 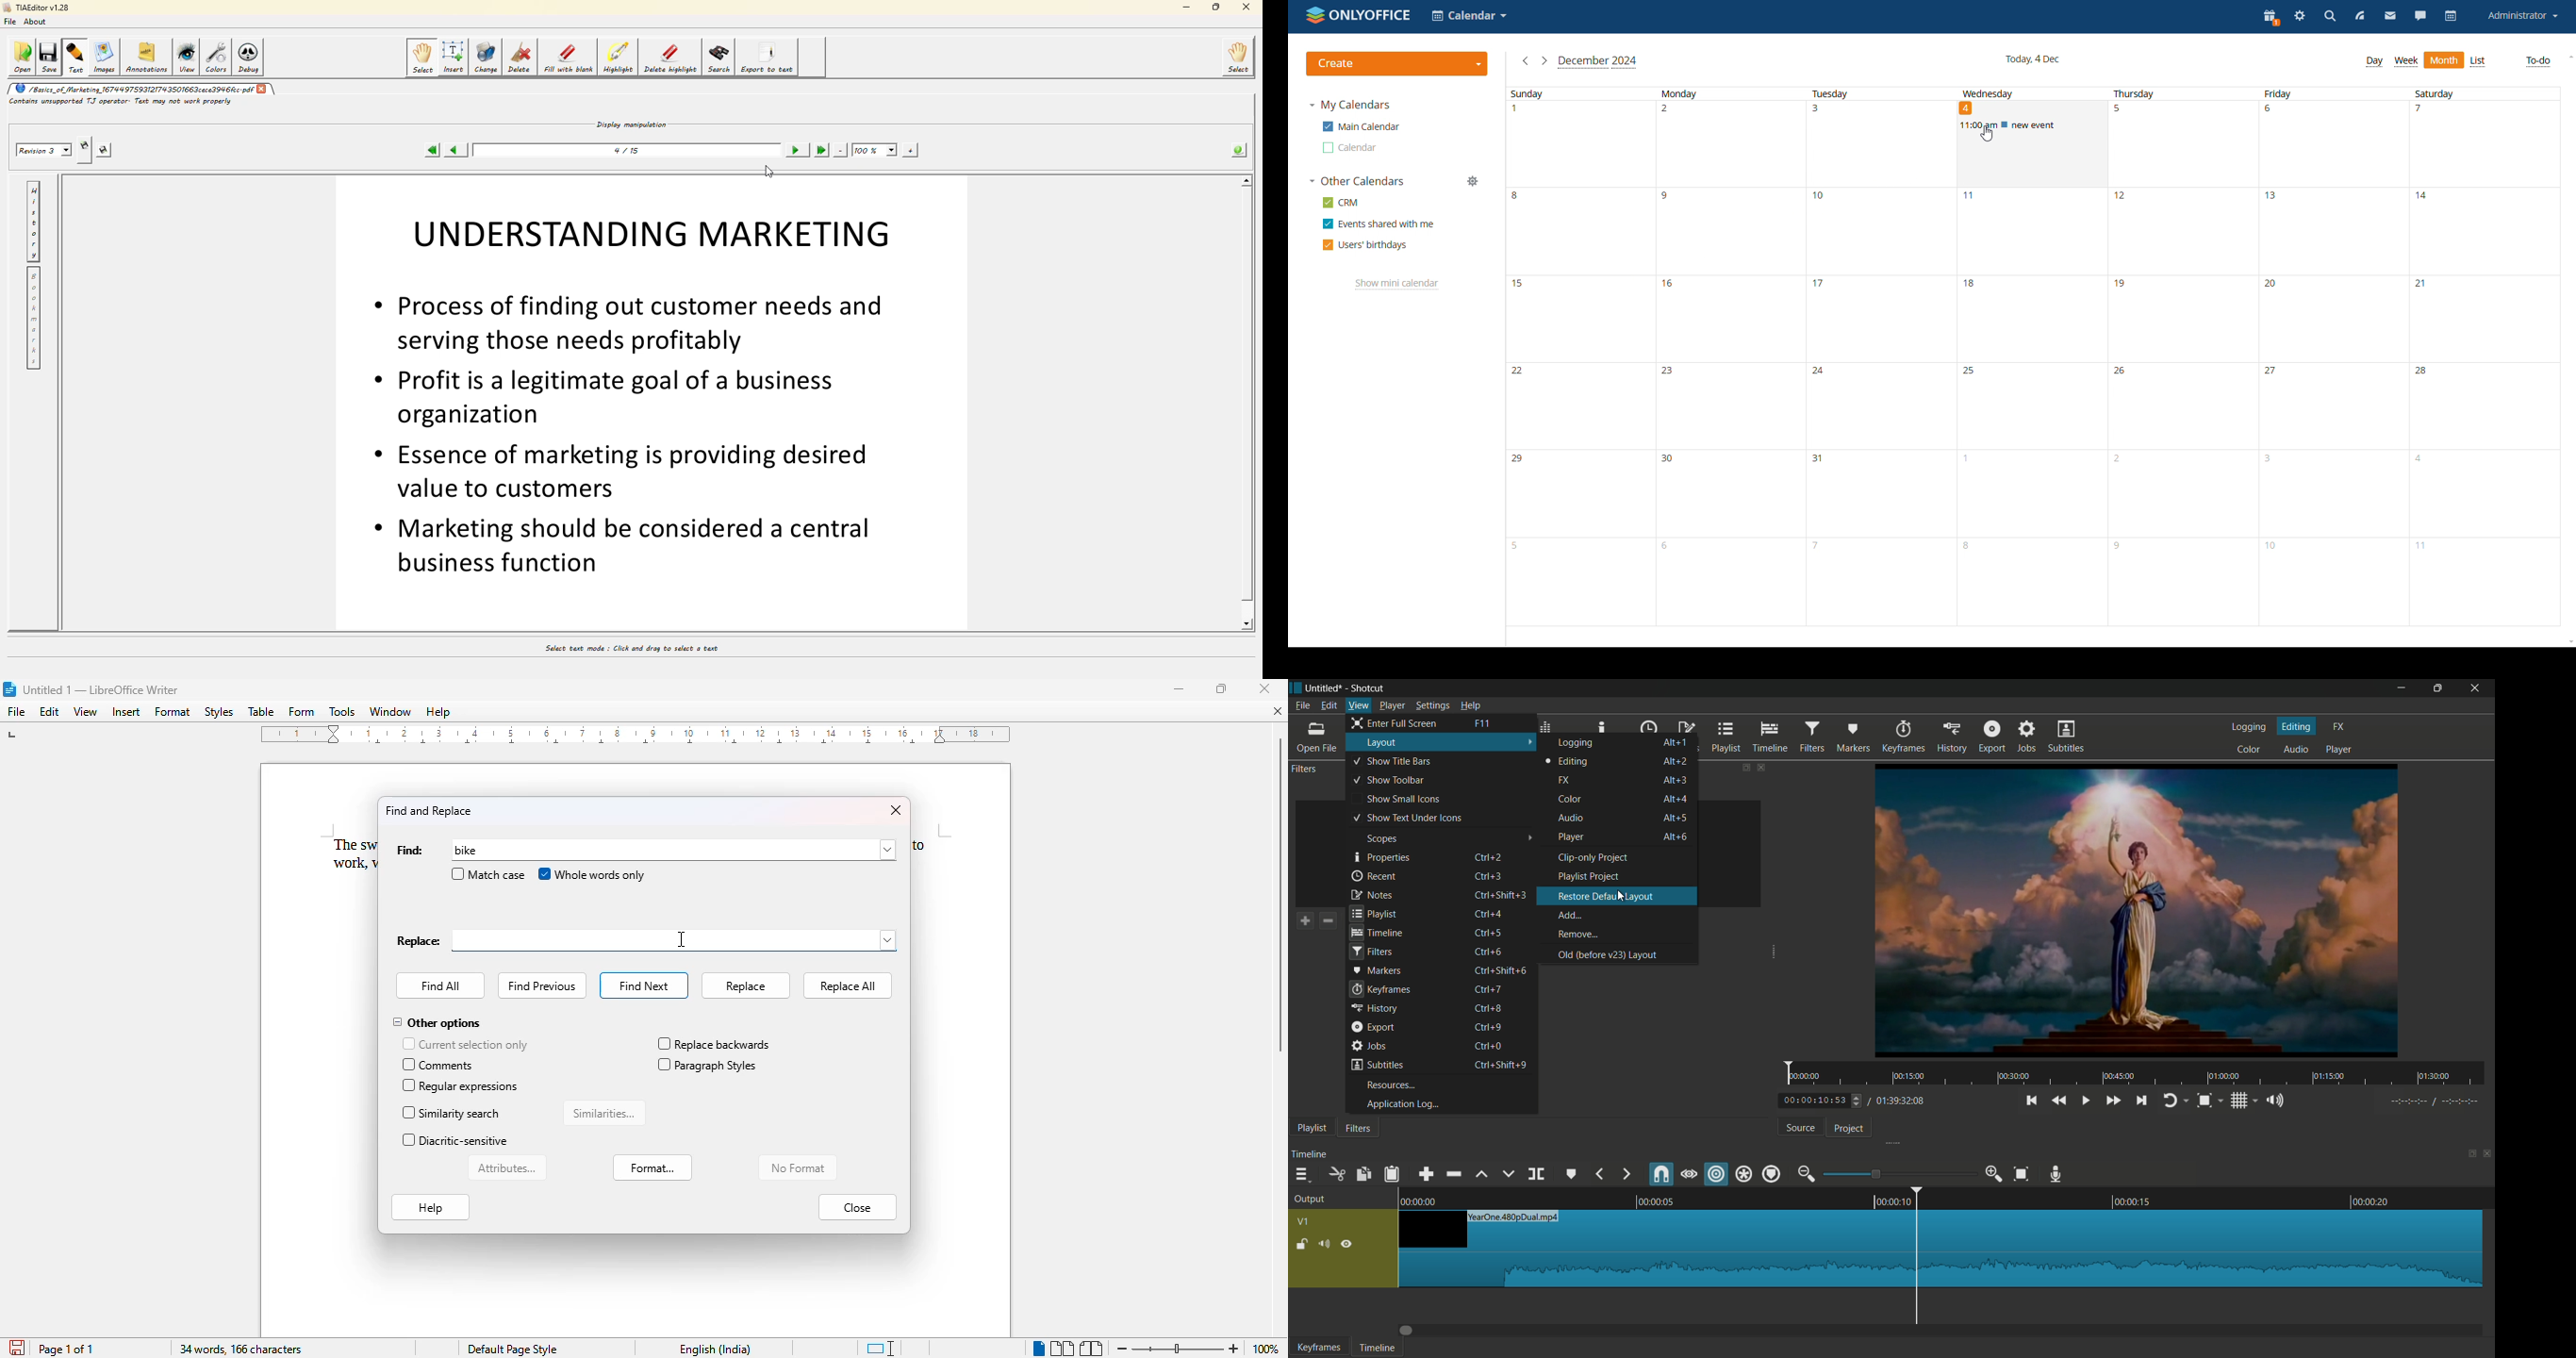 What do you see at coordinates (1488, 1007) in the screenshot?
I see `keyboard shortcut` at bounding box center [1488, 1007].